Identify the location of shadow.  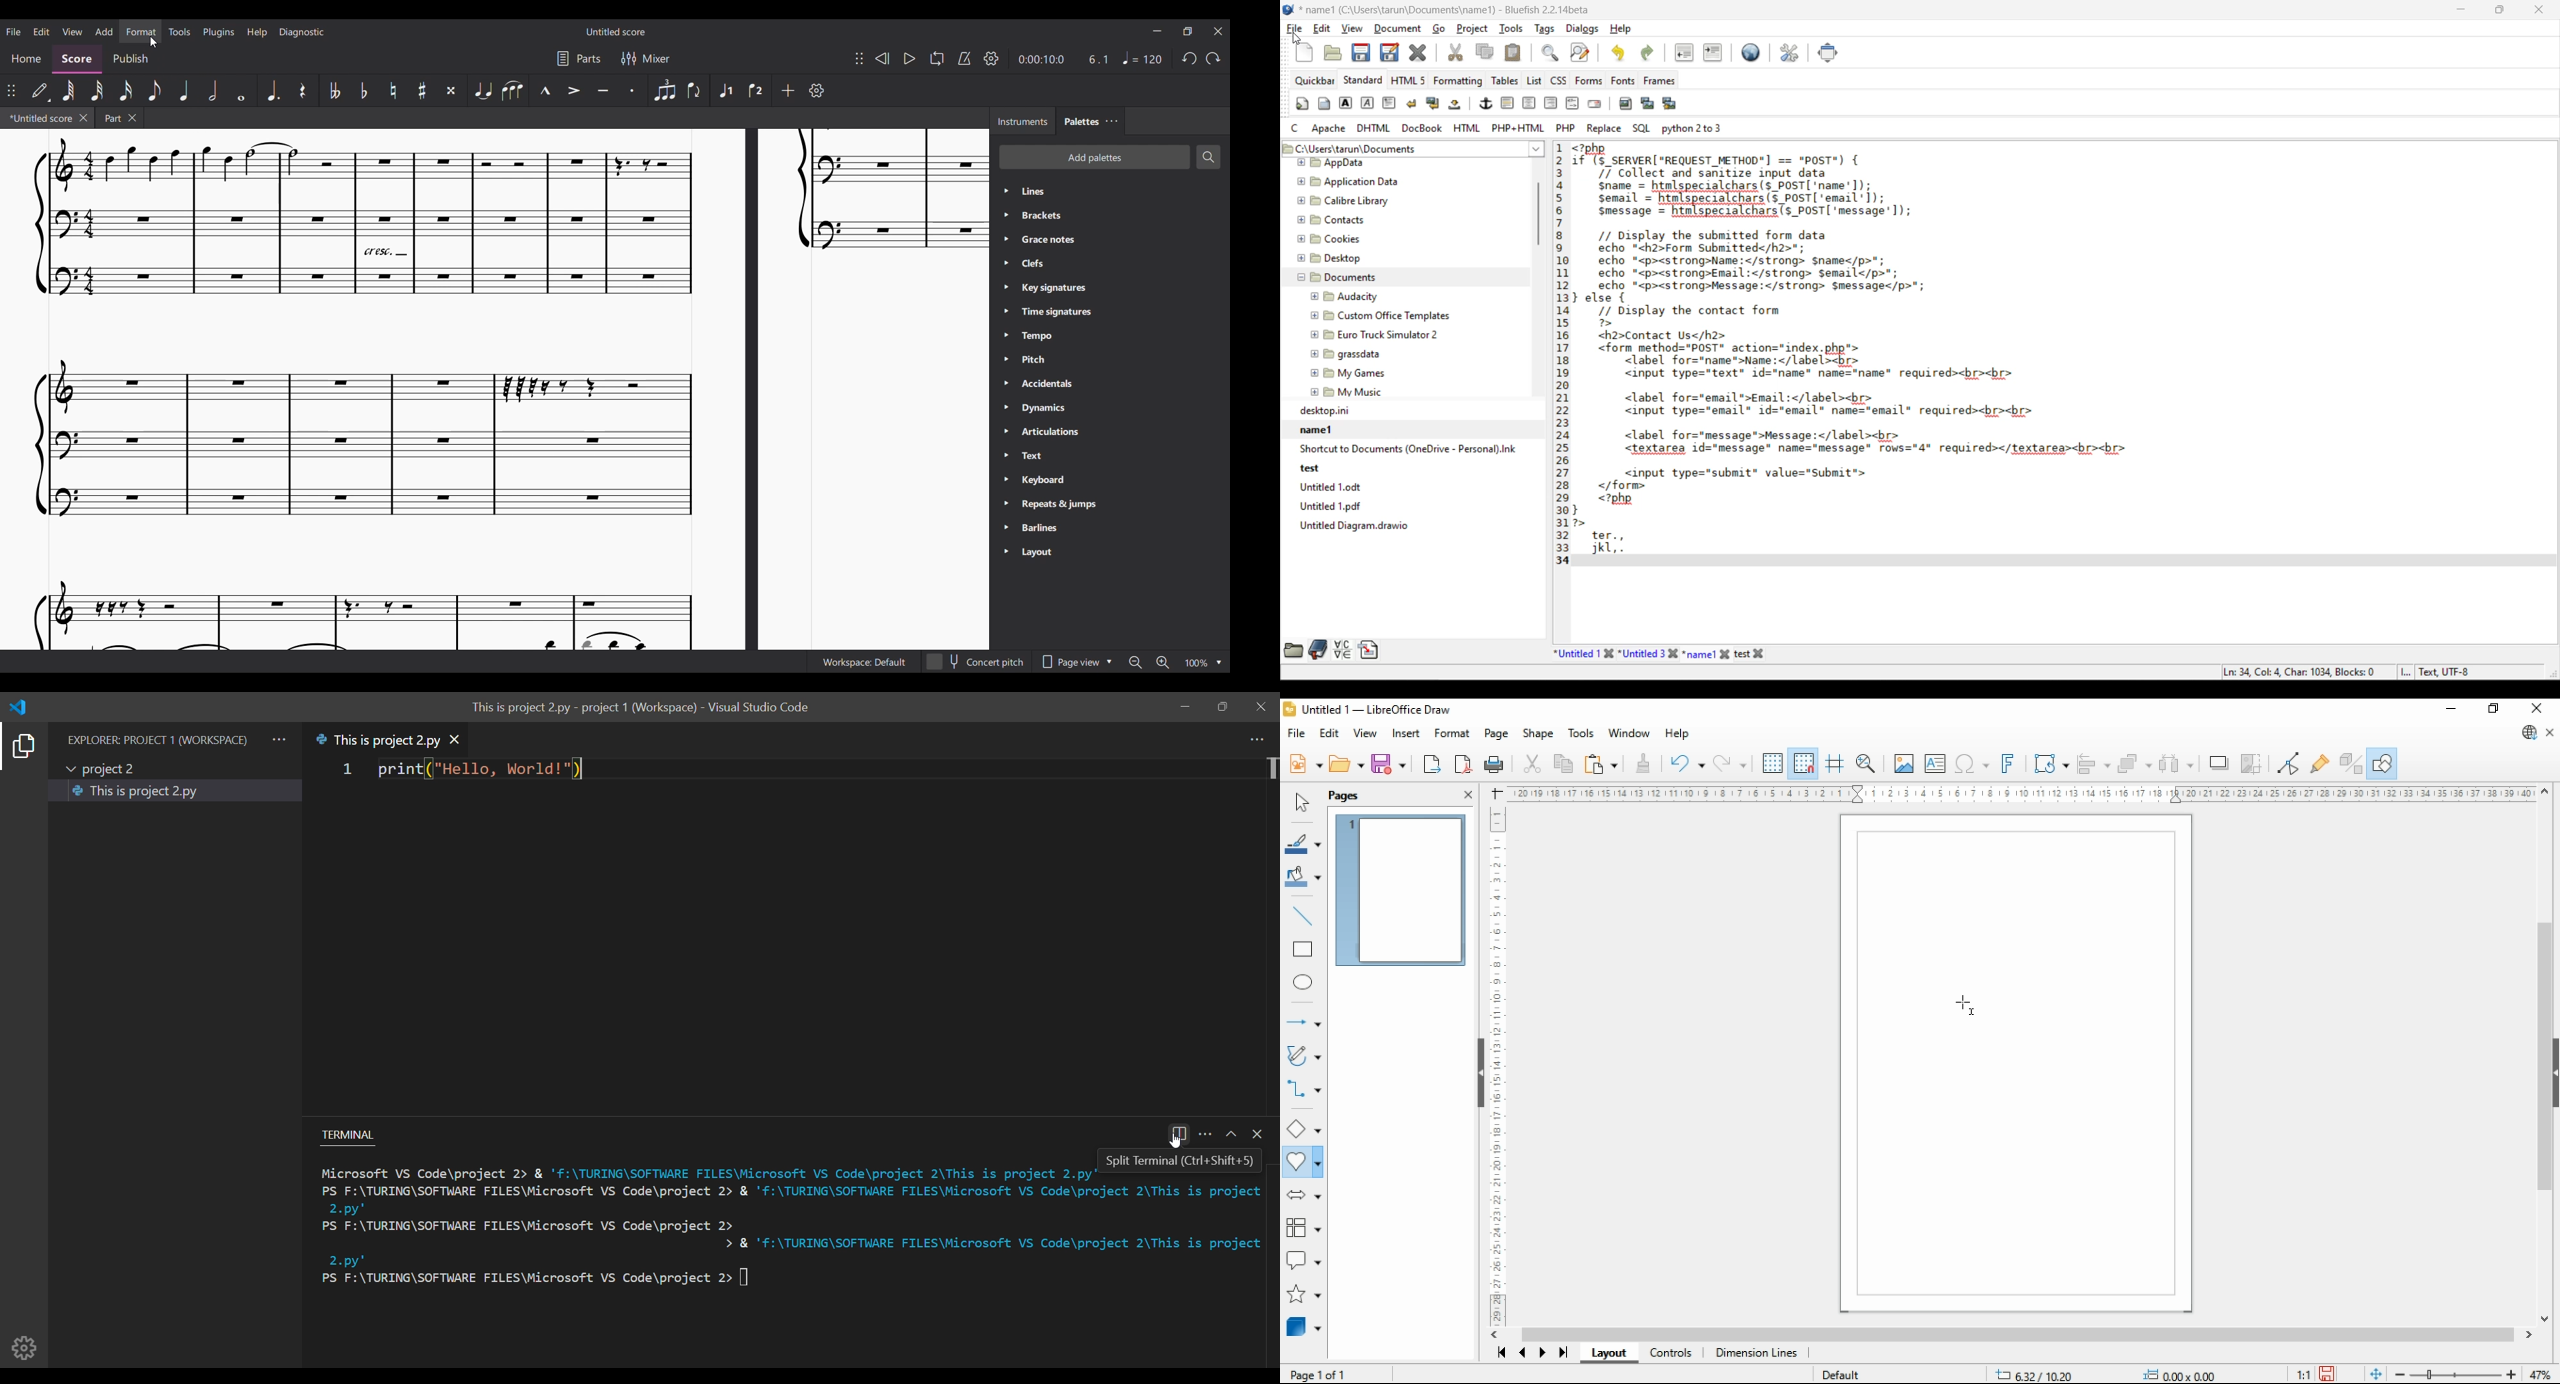
(2218, 763).